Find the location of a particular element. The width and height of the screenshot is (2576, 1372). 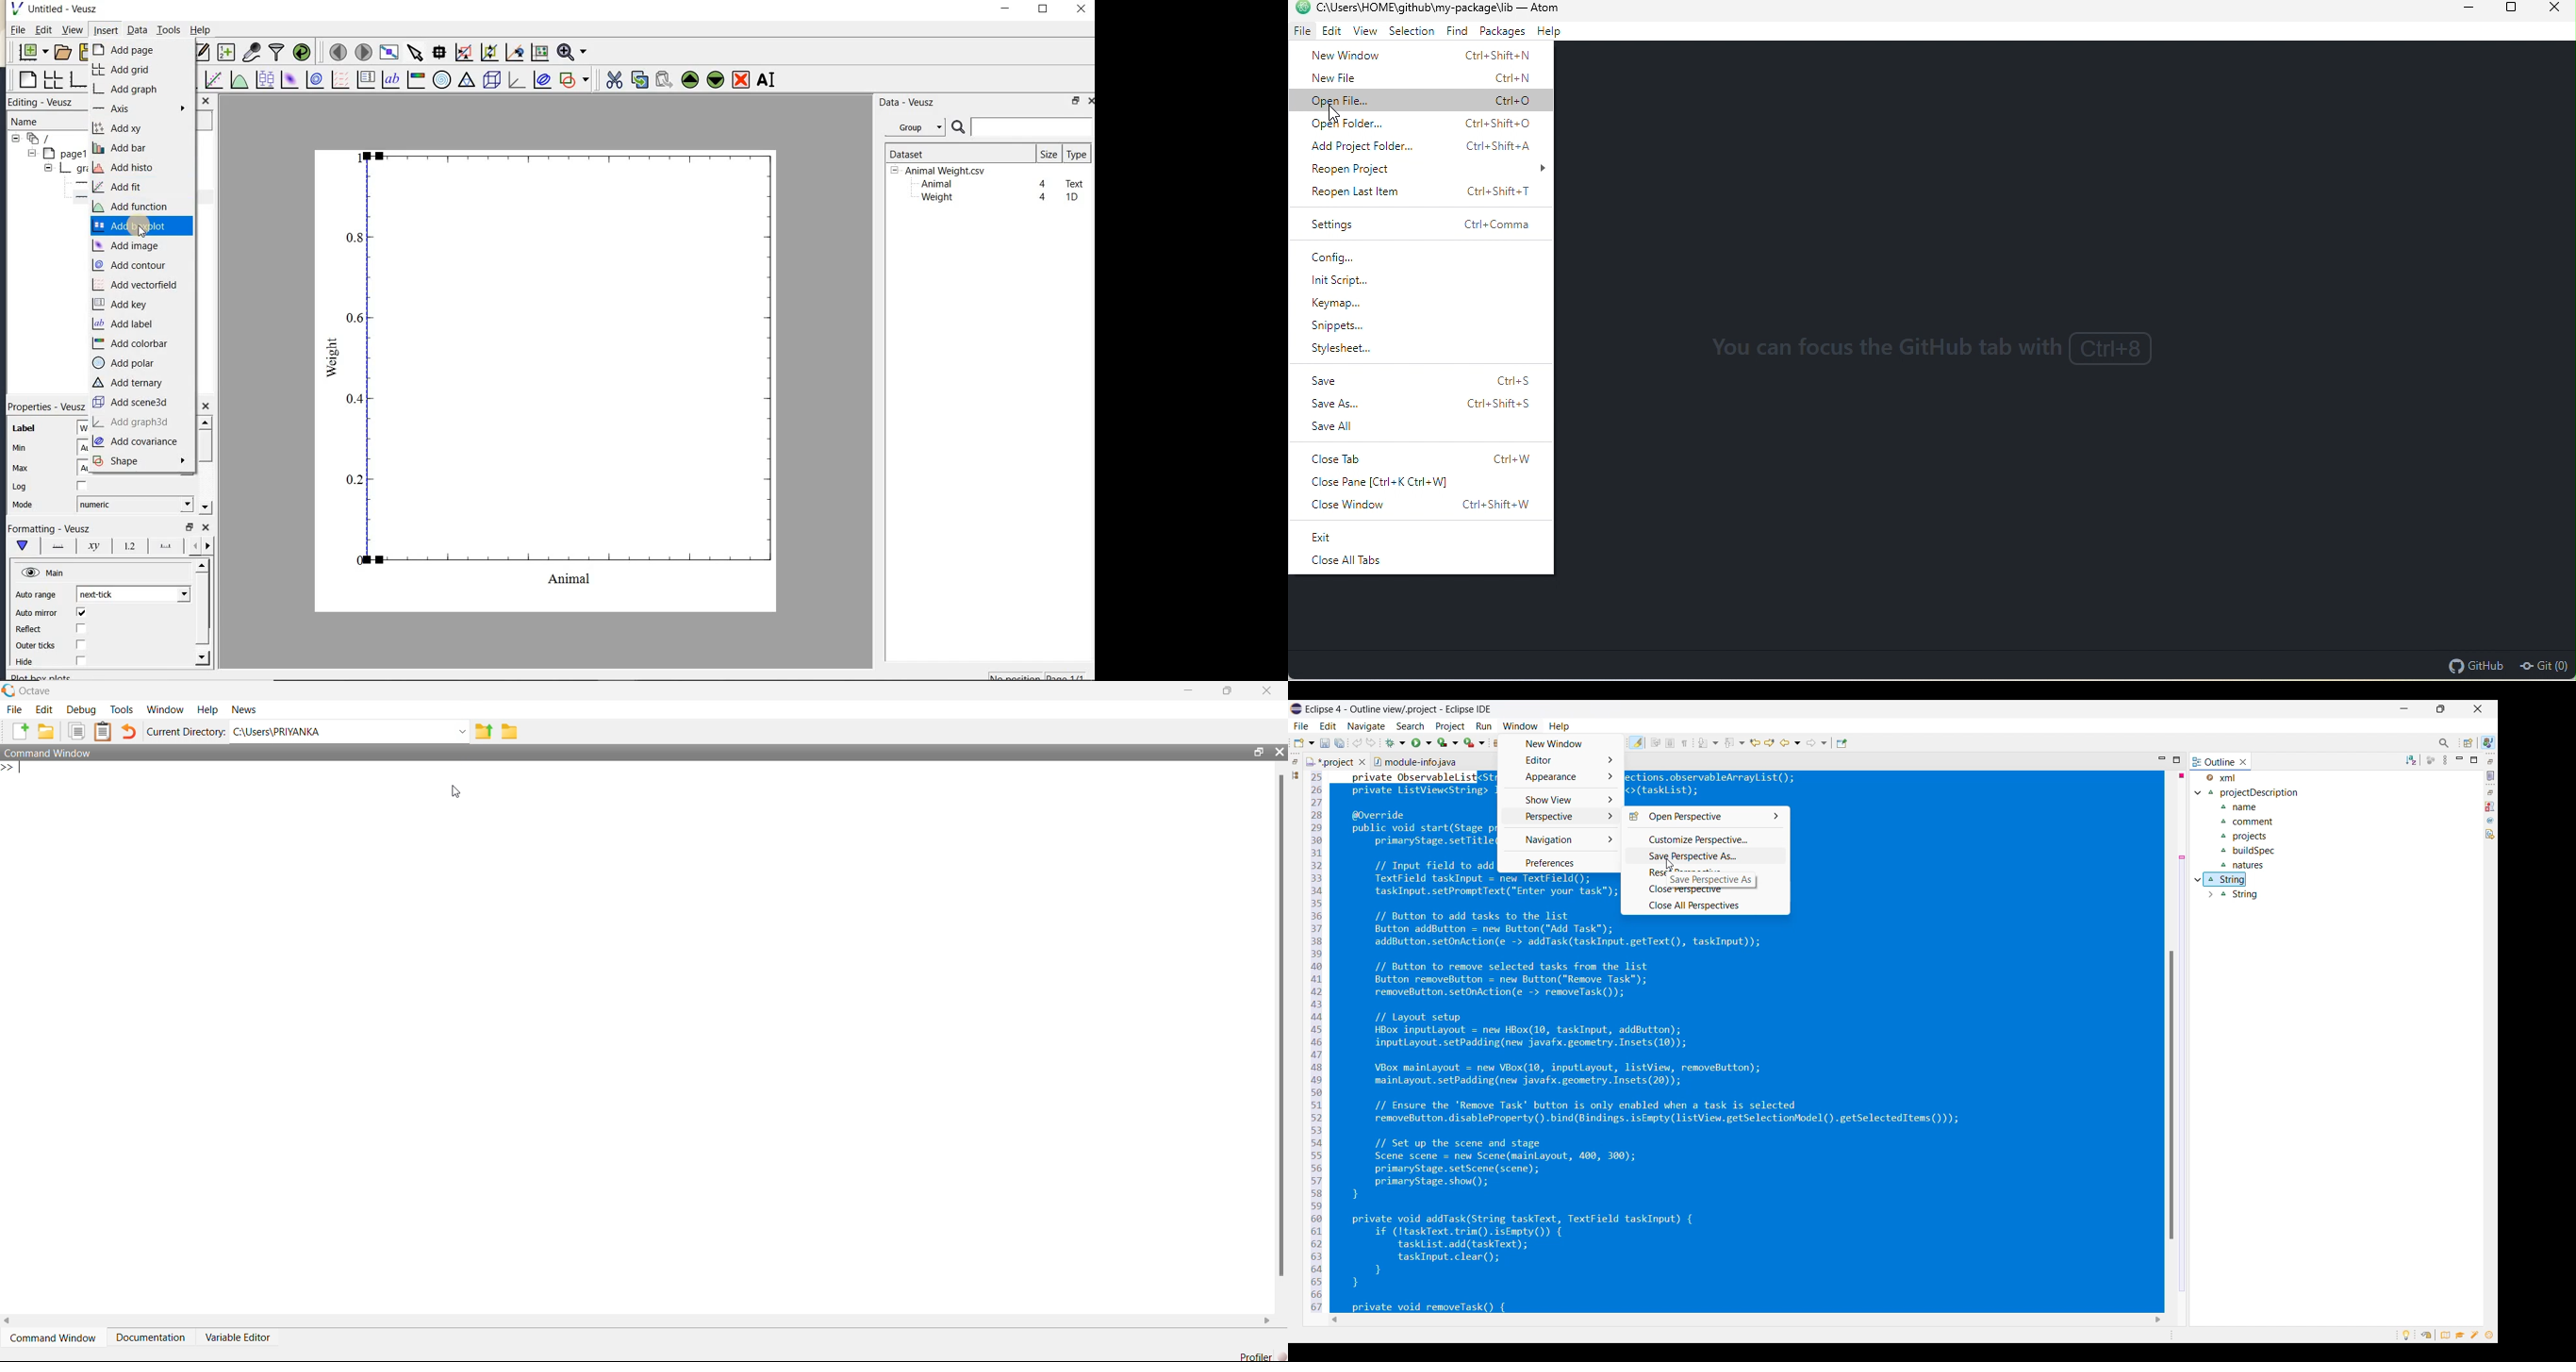

Data is located at coordinates (137, 29).